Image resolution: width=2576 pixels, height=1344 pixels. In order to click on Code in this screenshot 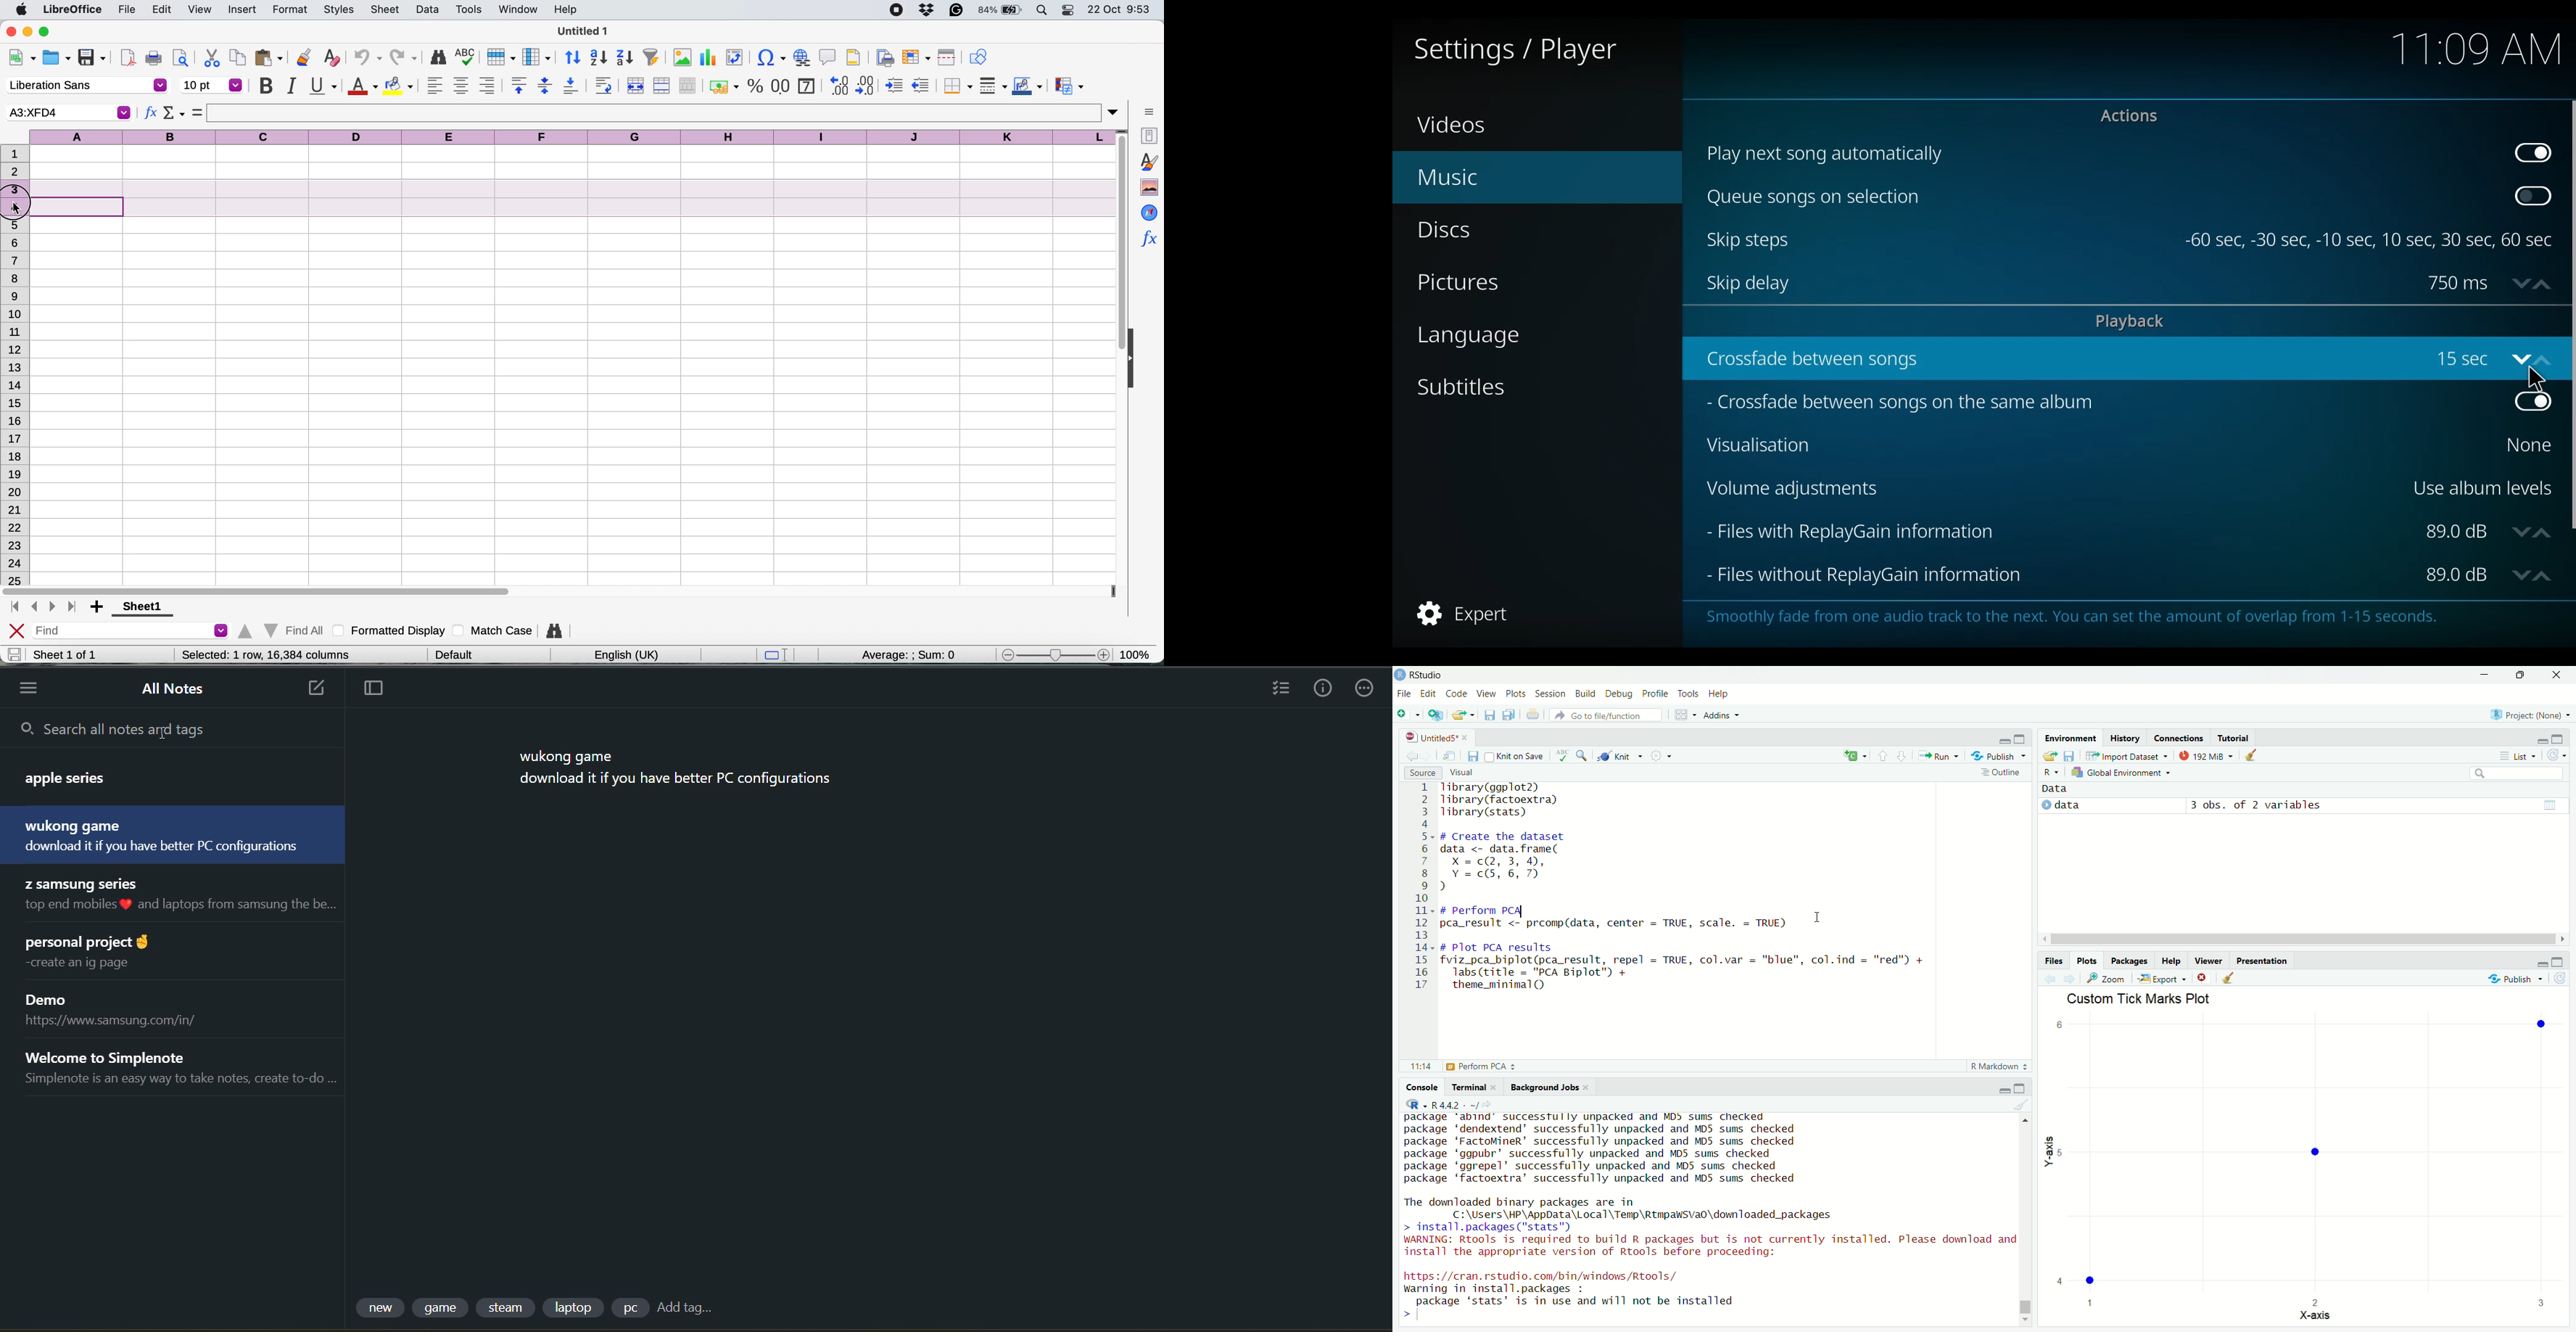, I will do `click(1457, 694)`.